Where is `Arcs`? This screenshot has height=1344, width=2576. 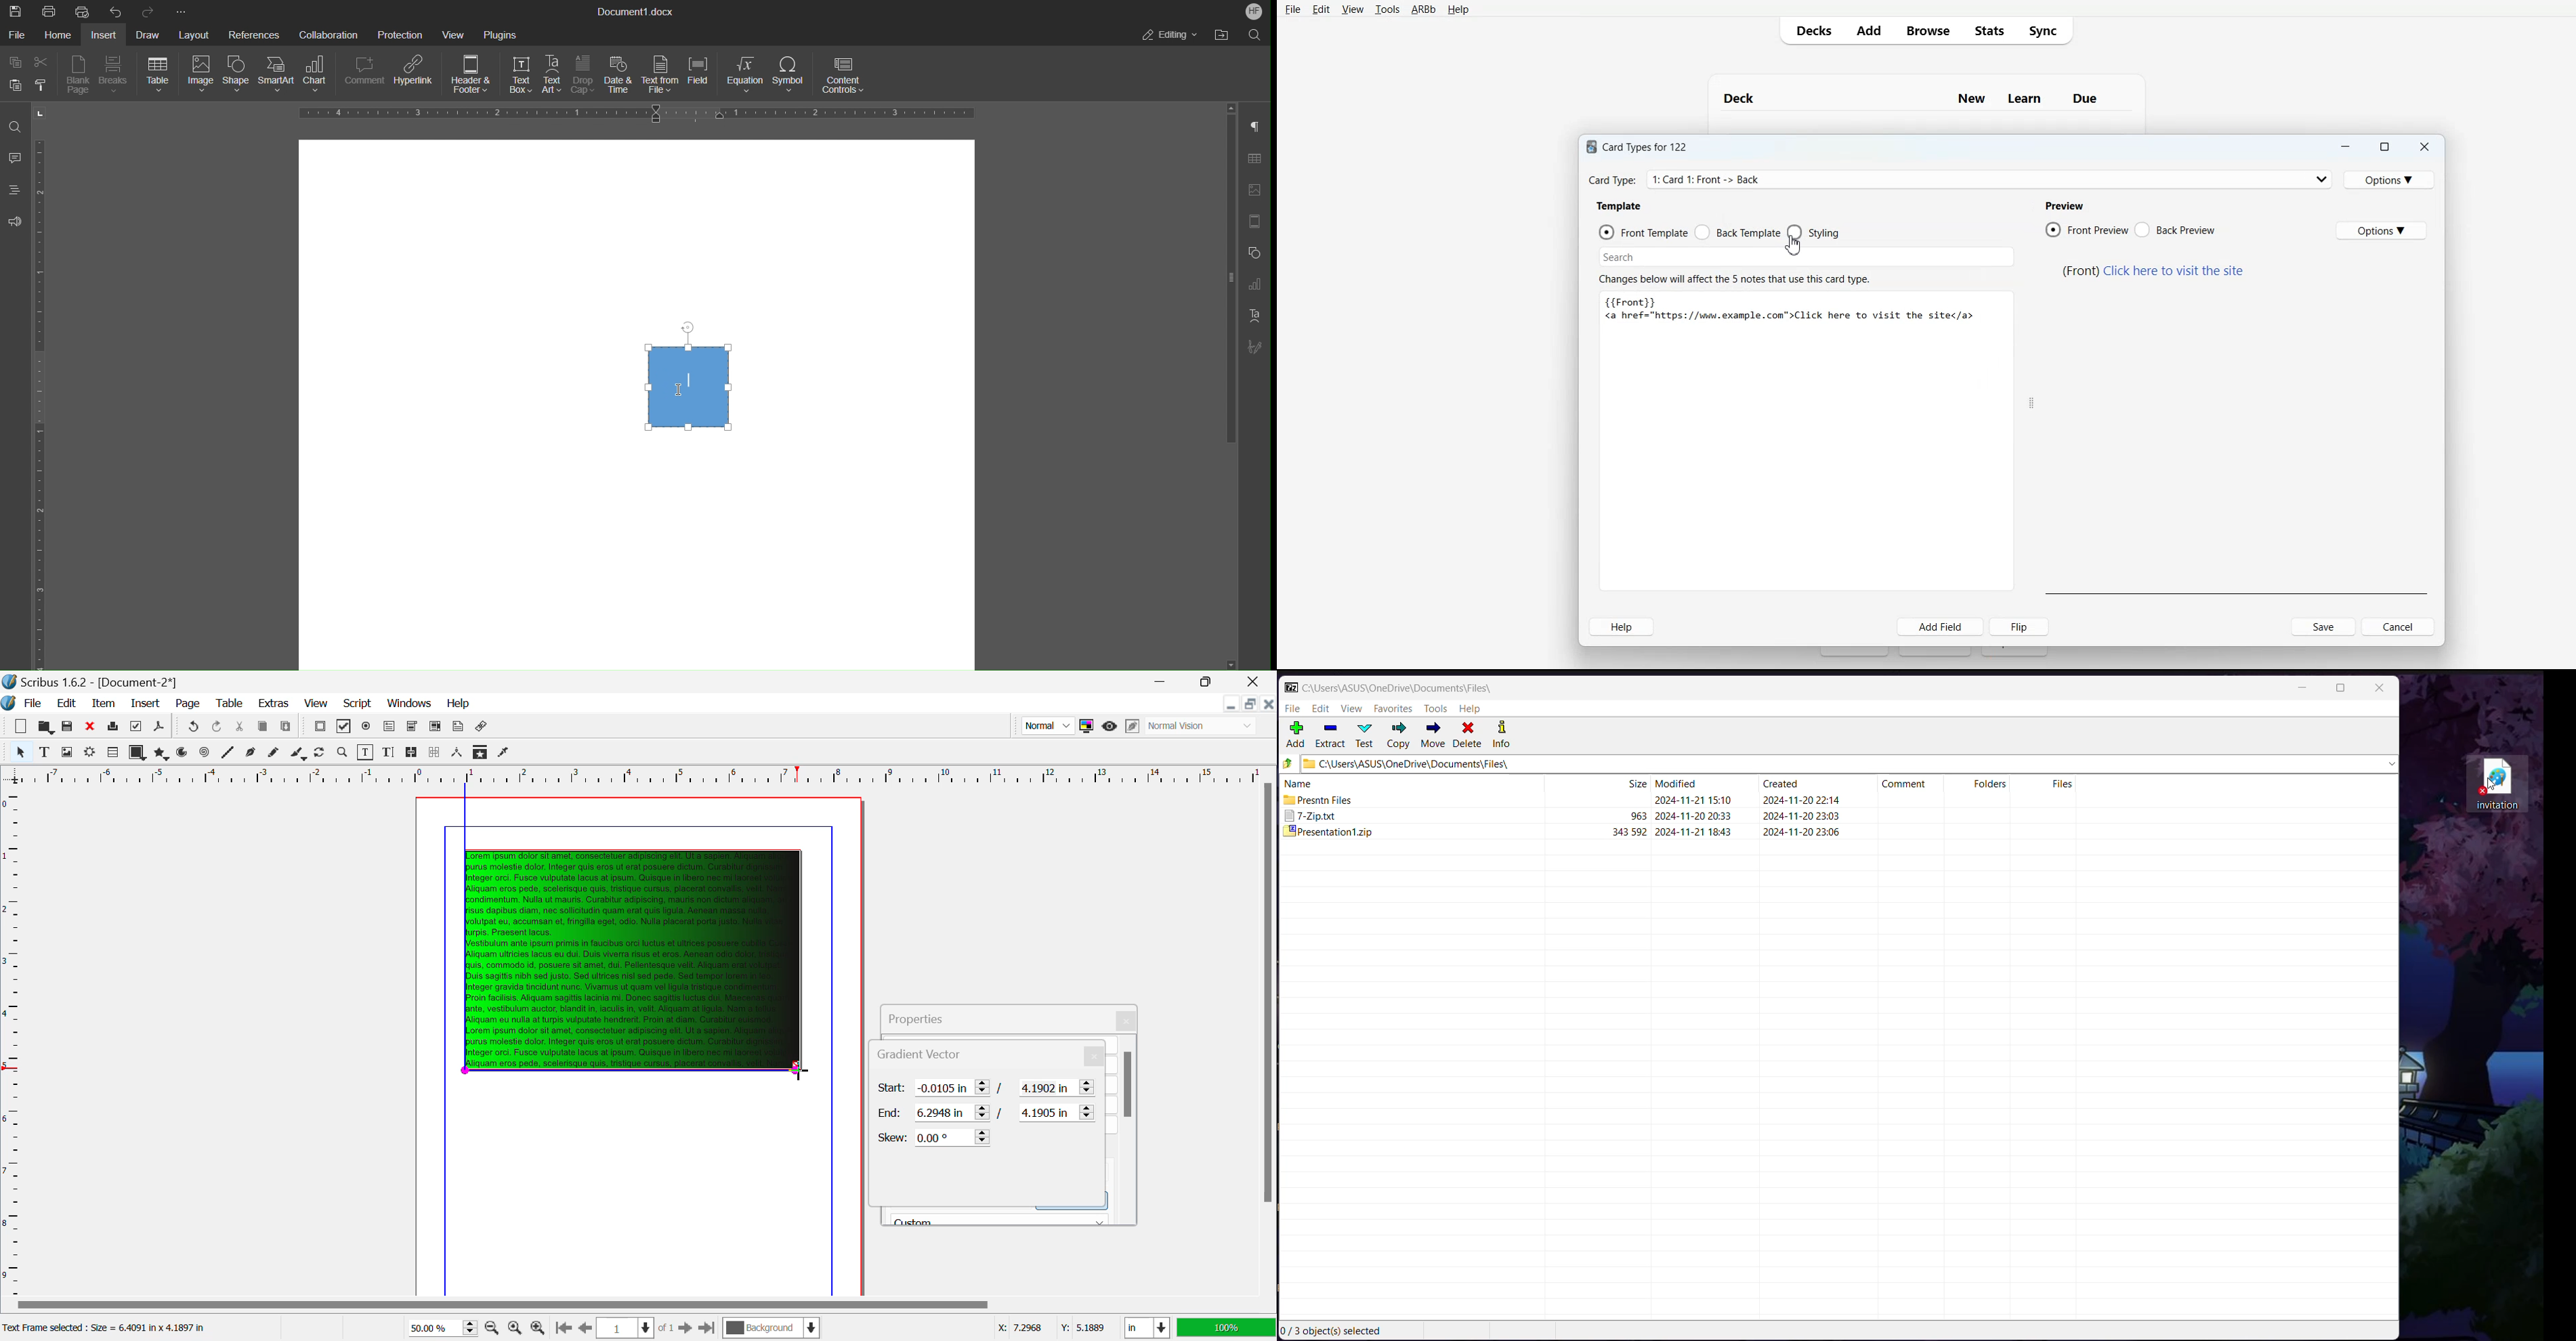
Arcs is located at coordinates (184, 754).